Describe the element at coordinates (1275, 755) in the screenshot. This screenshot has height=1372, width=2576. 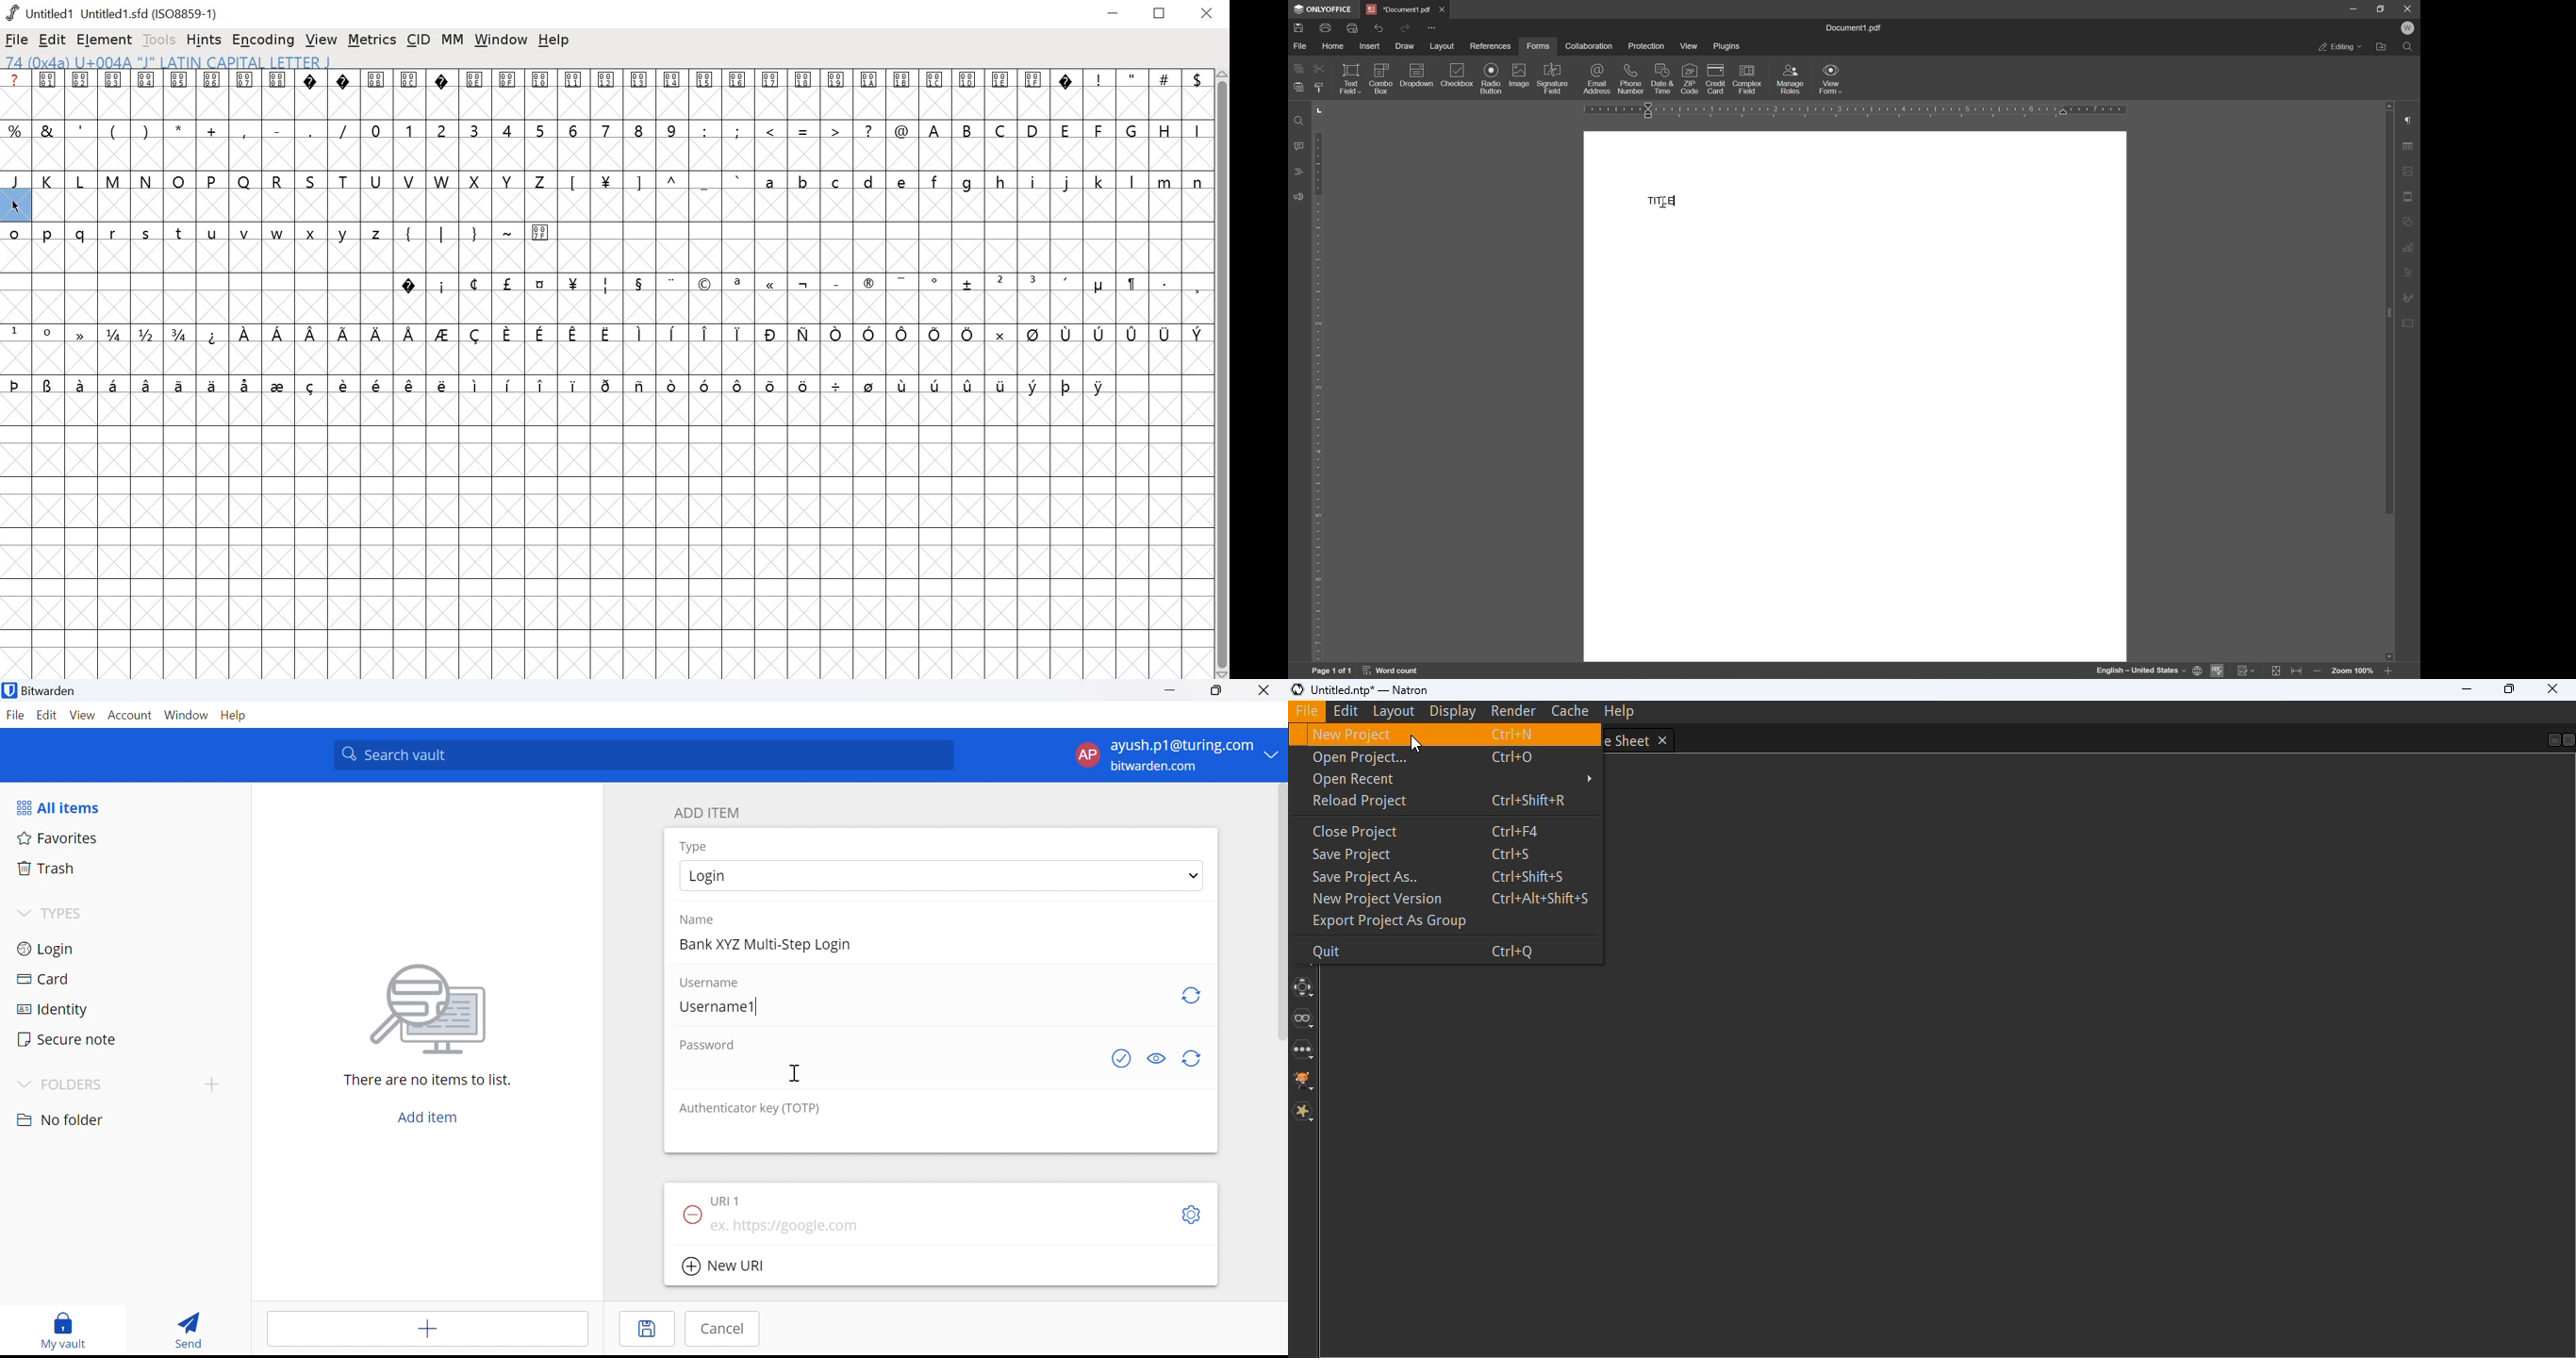
I see `Drop Down` at that location.